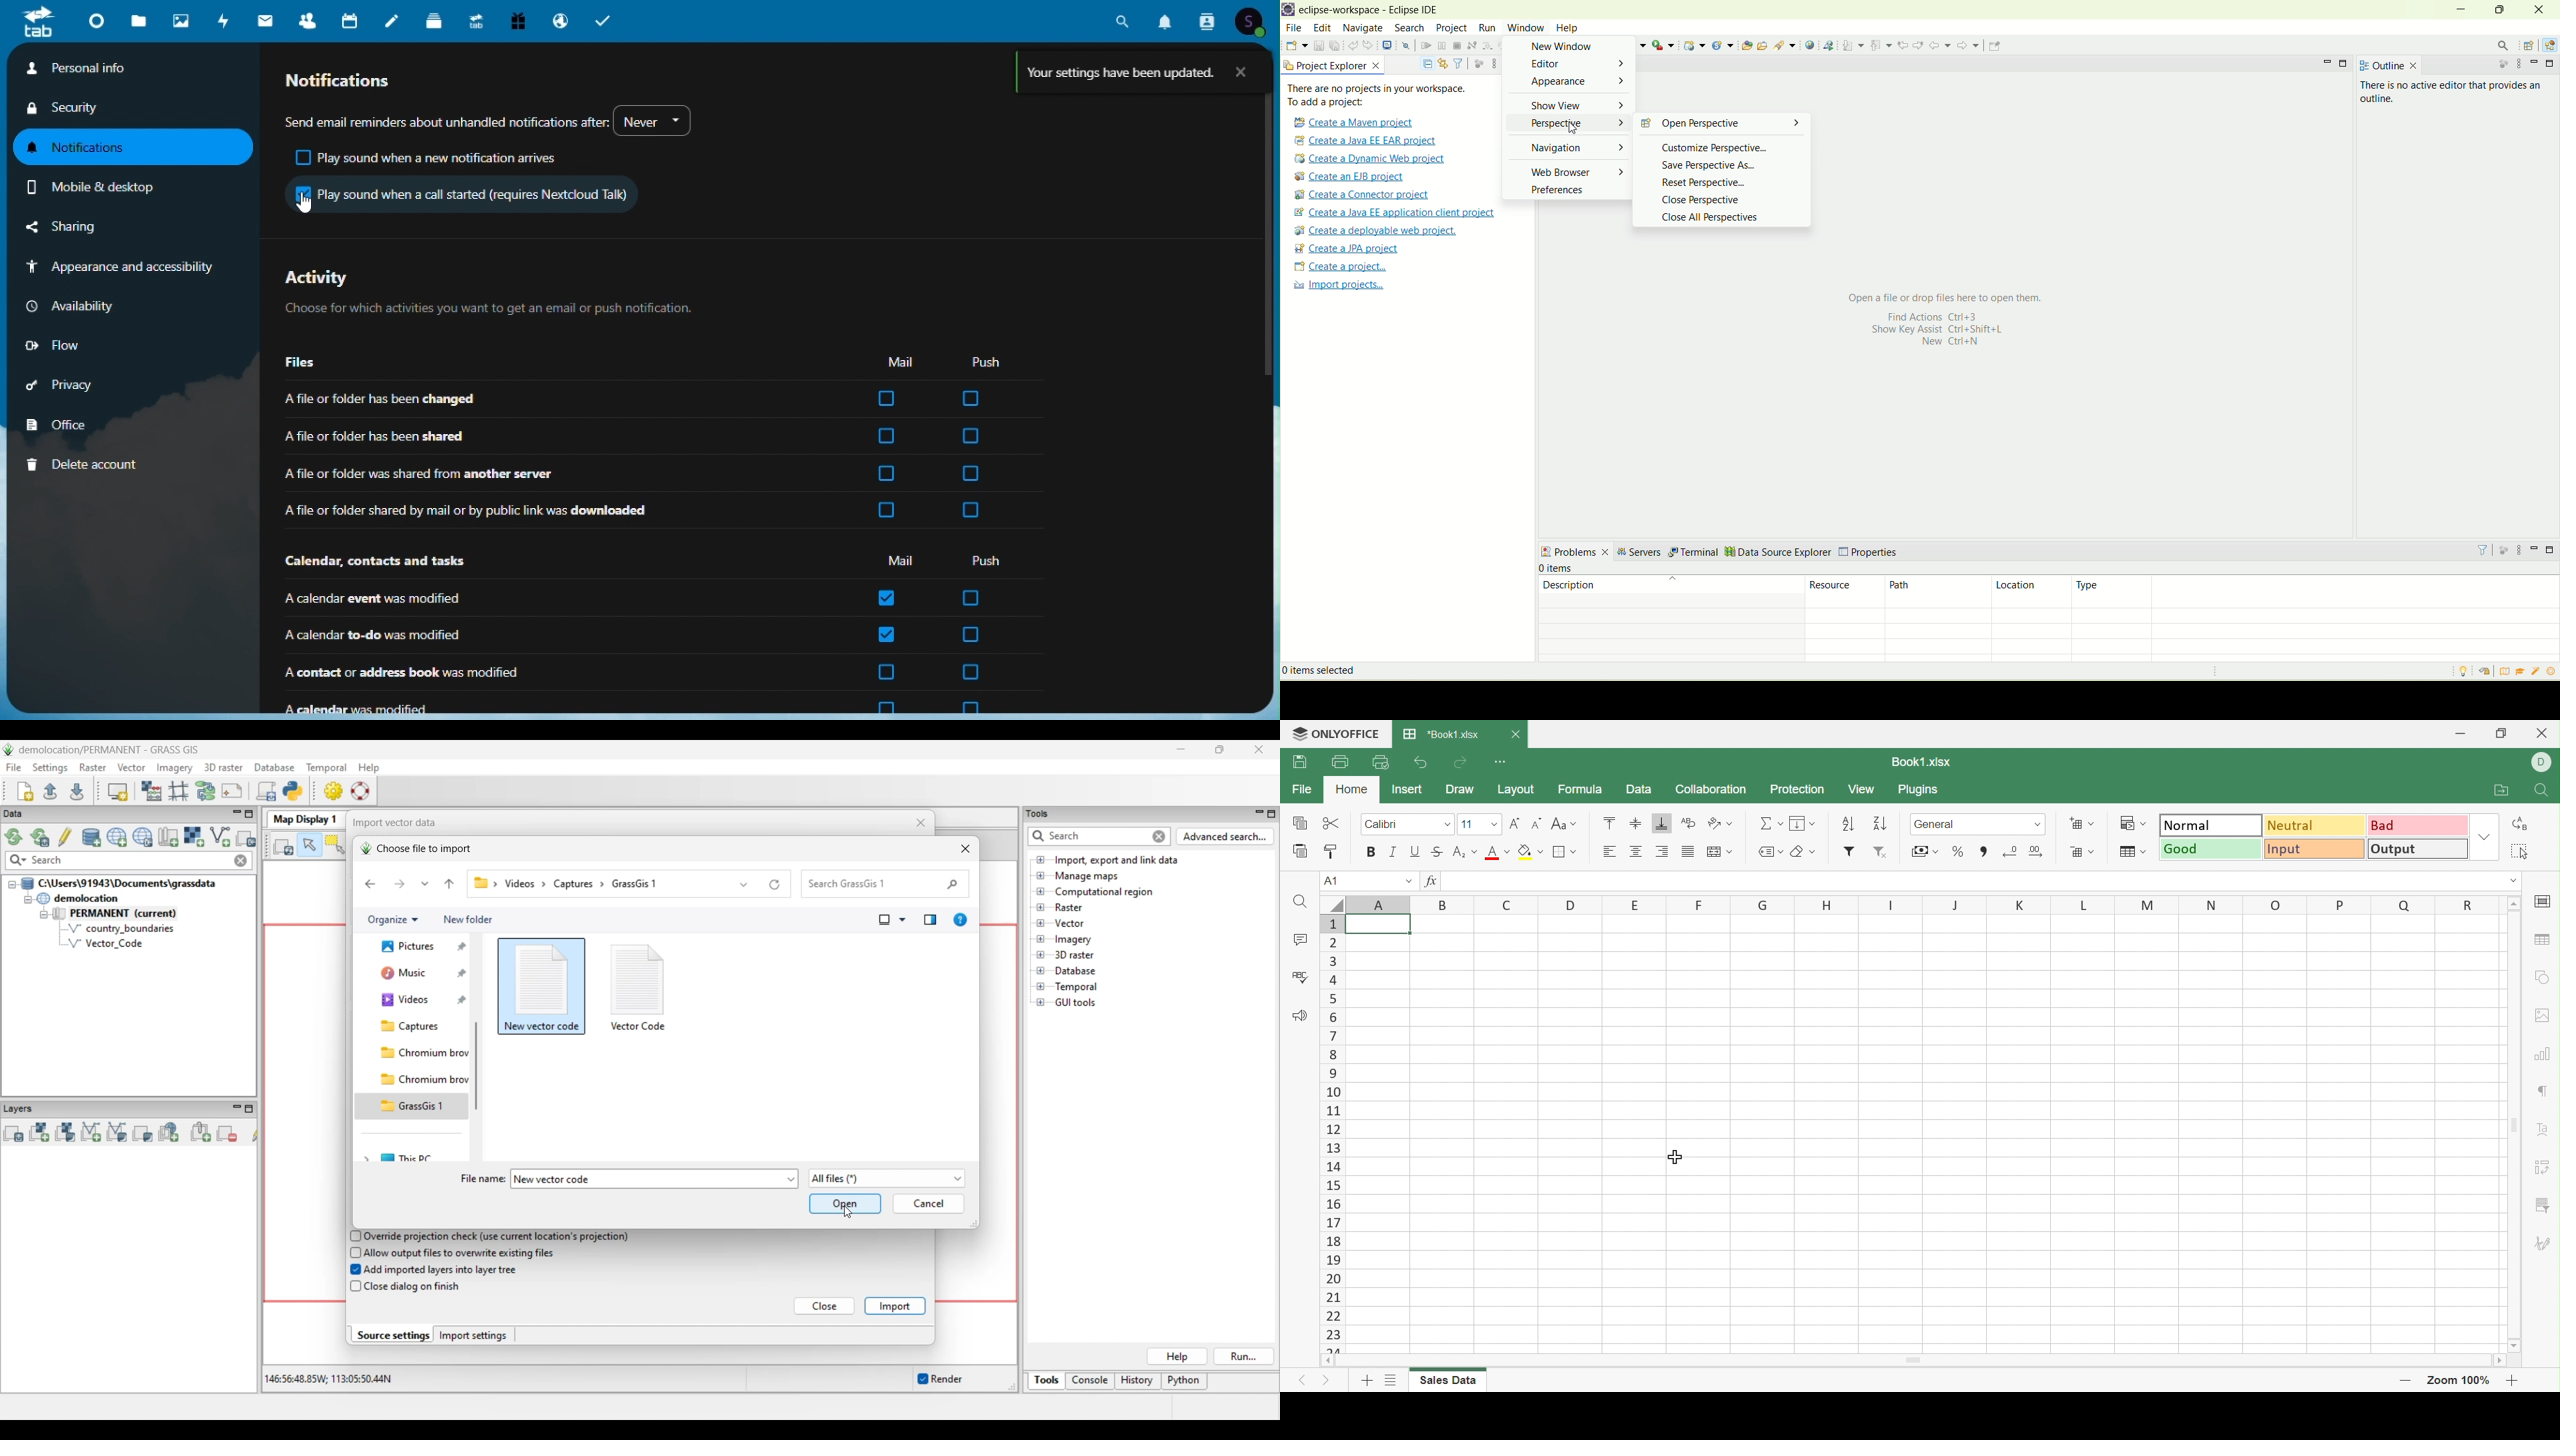  What do you see at coordinates (1298, 762) in the screenshot?
I see `Save` at bounding box center [1298, 762].